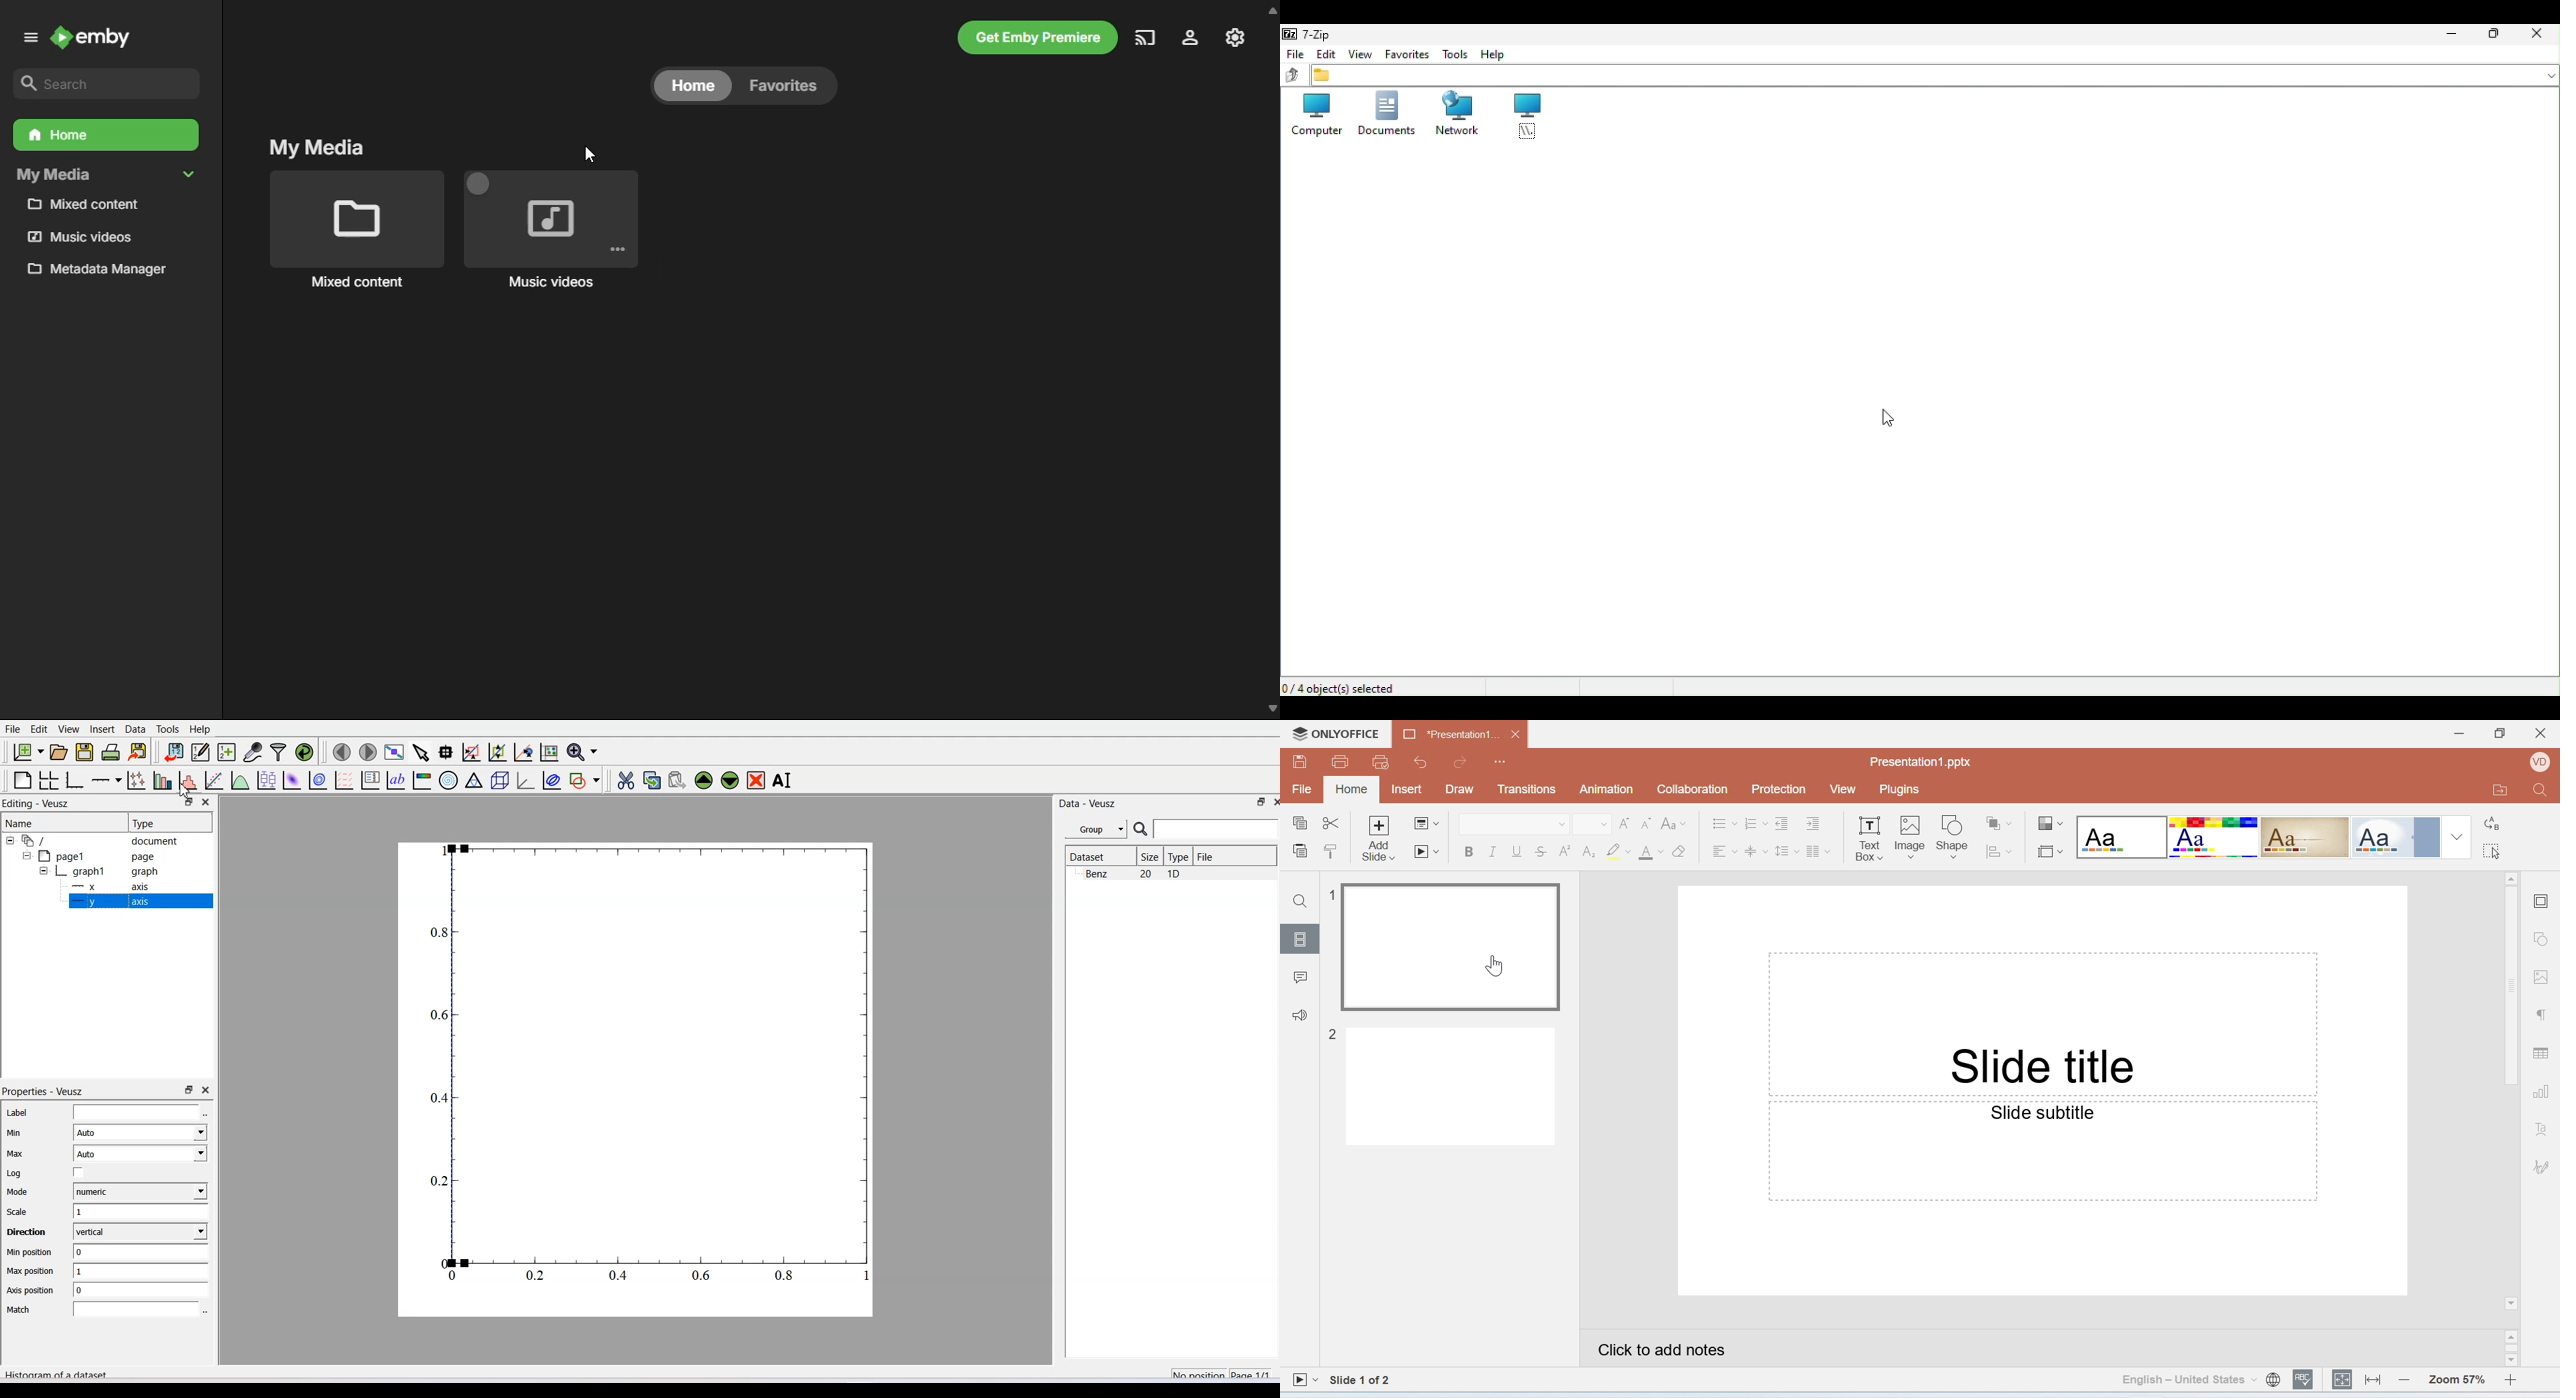 The width and height of the screenshot is (2576, 1400). What do you see at coordinates (1425, 851) in the screenshot?
I see `Start slideshow` at bounding box center [1425, 851].